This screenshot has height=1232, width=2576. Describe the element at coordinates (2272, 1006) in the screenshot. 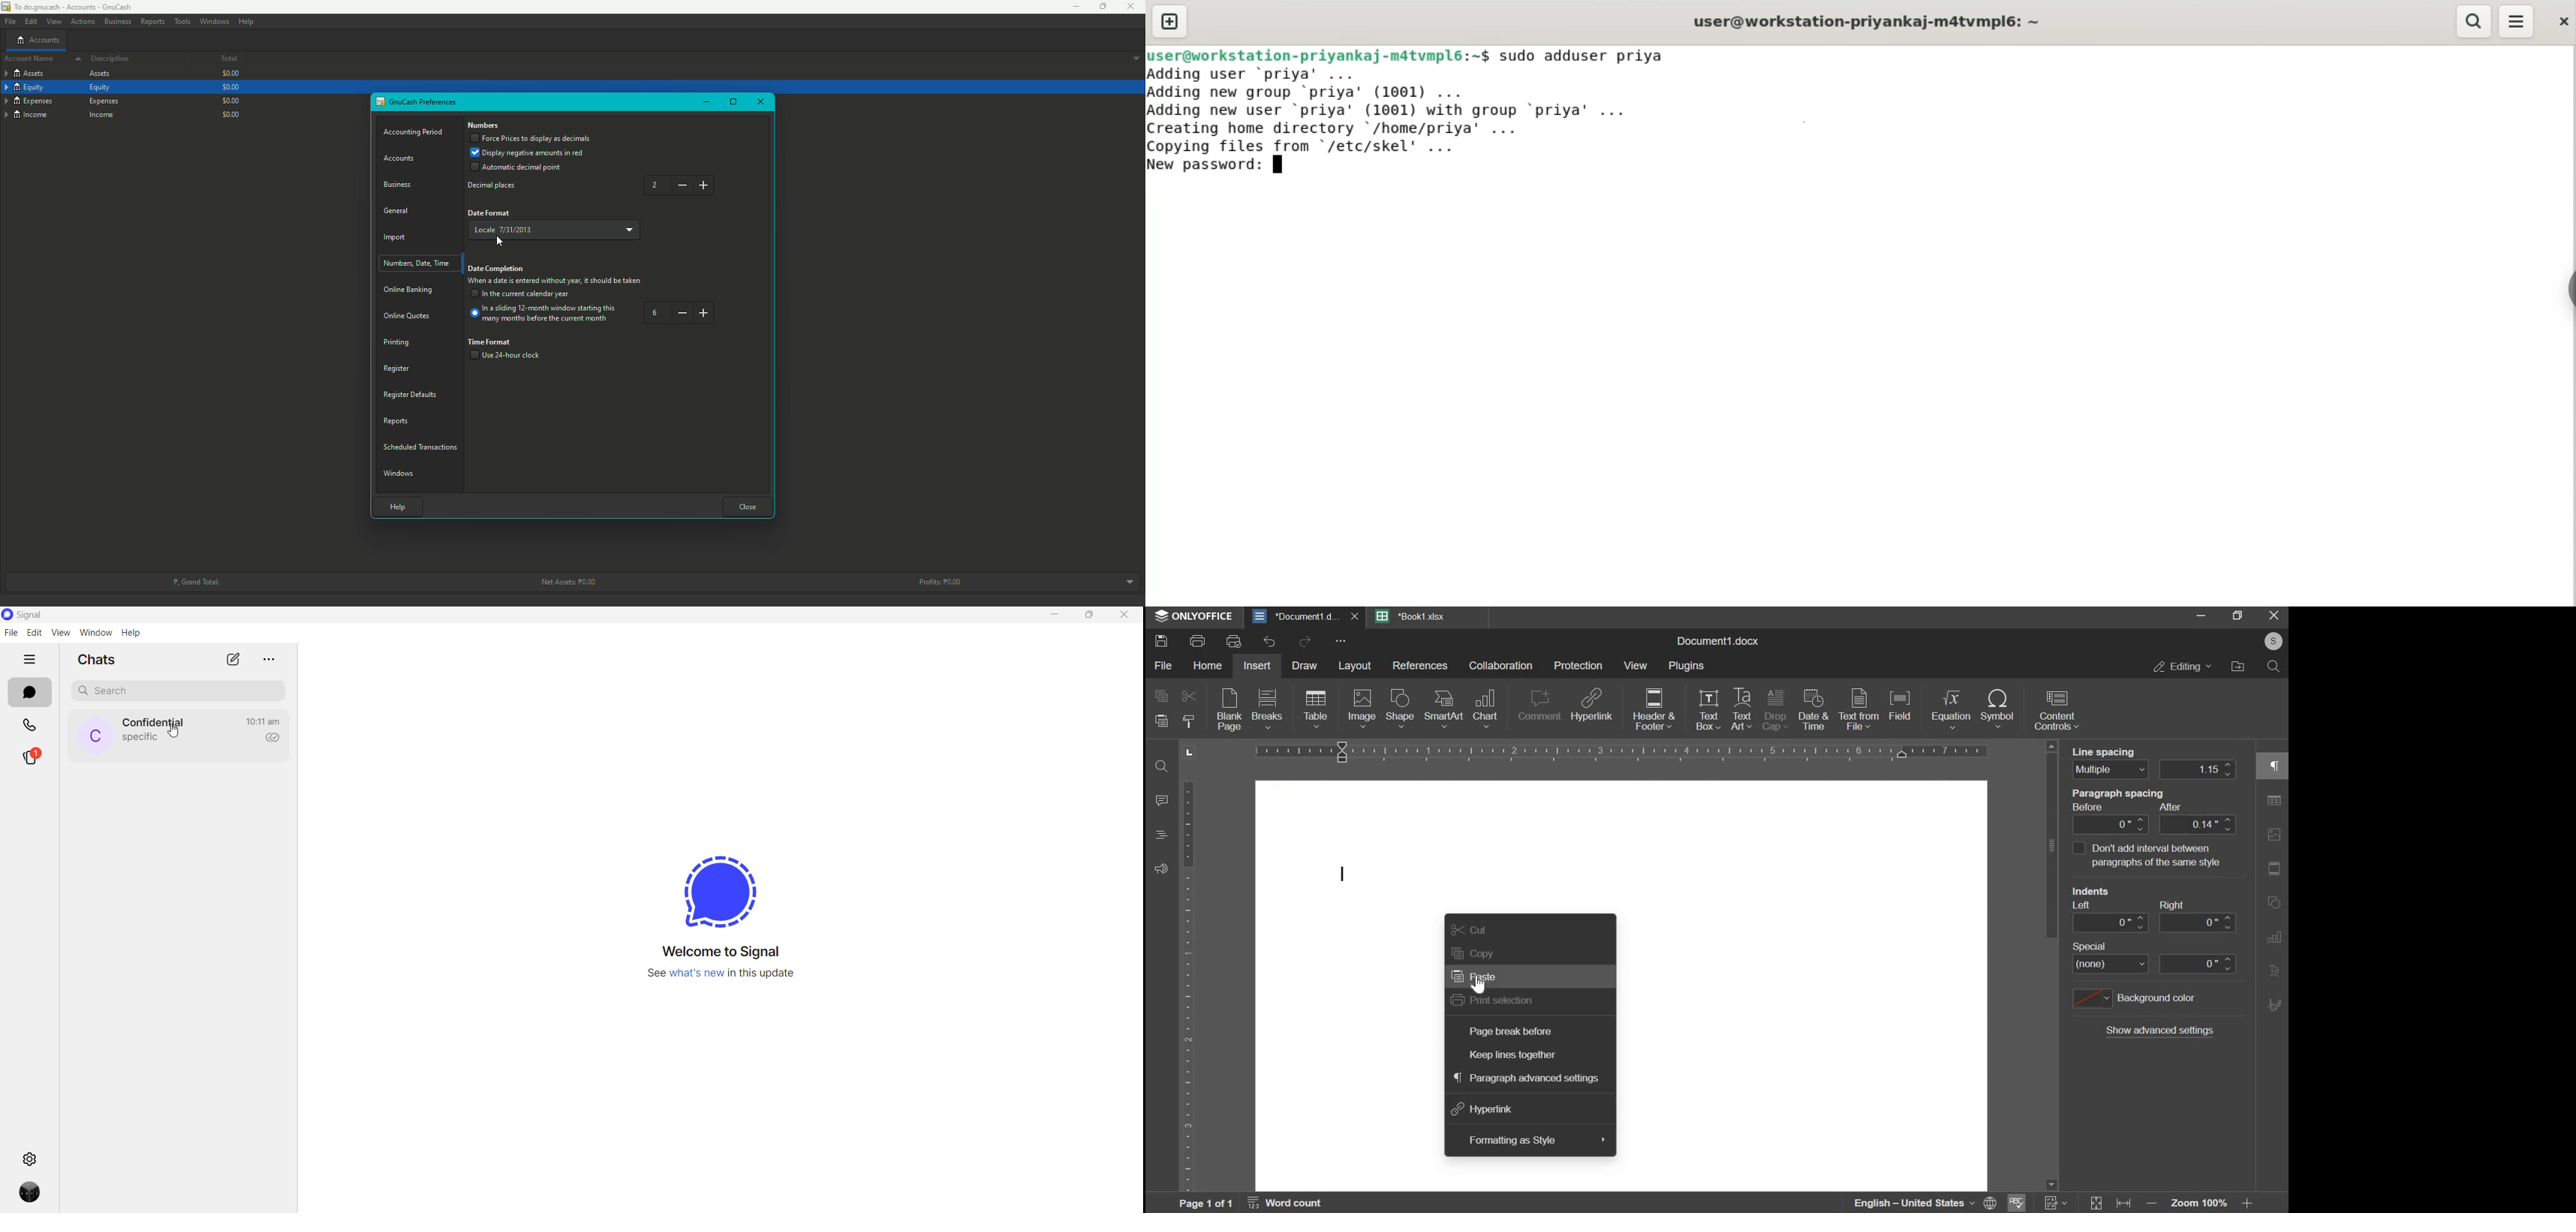

I see `References/Bookmarks Tool` at that location.